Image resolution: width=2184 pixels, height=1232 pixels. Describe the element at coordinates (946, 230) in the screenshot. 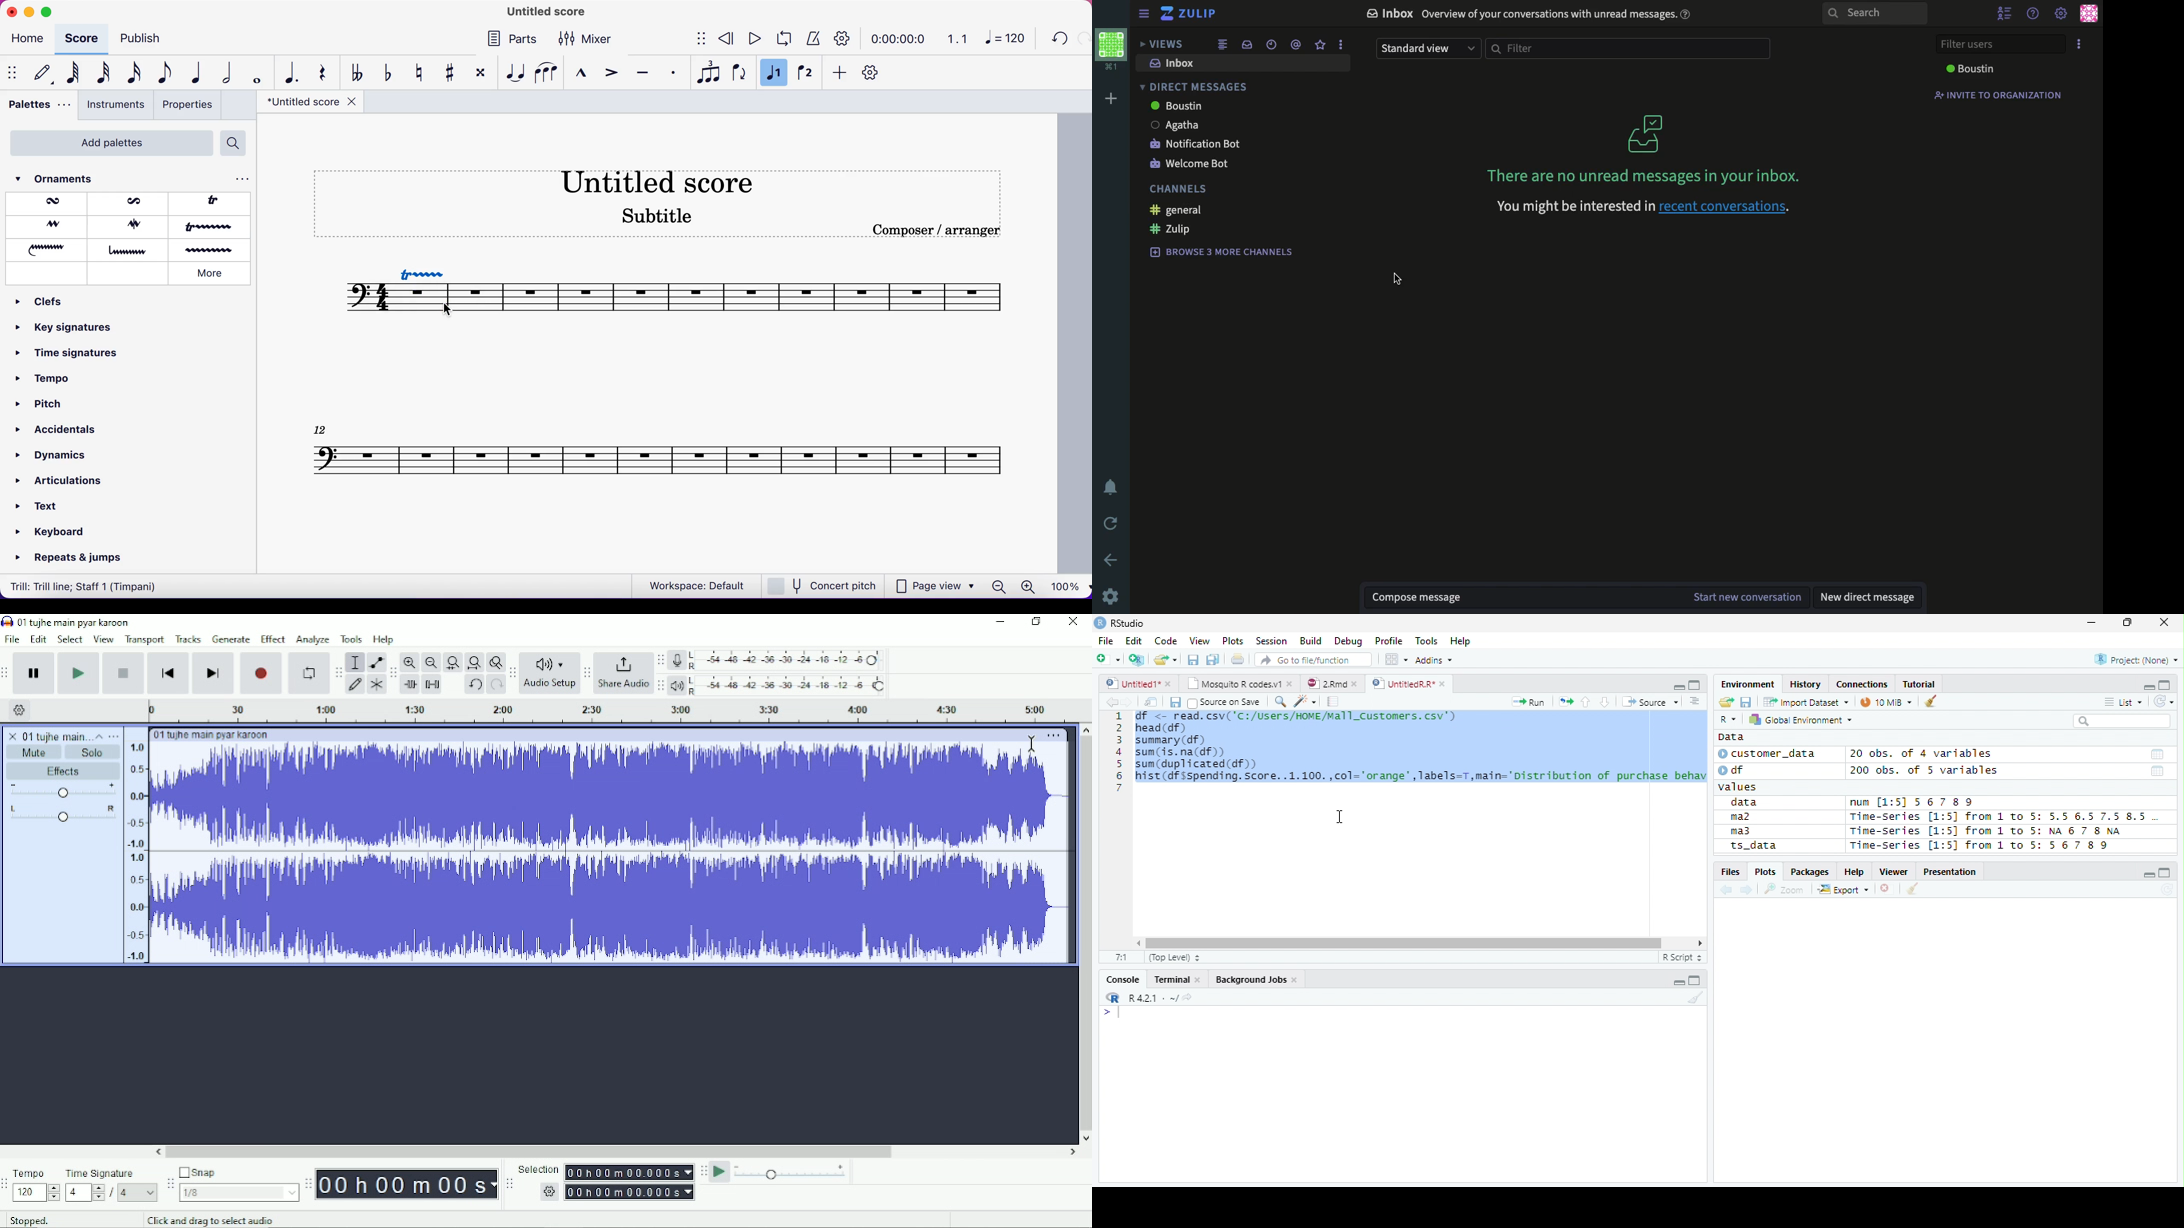

I see `Composer / arranger` at that location.